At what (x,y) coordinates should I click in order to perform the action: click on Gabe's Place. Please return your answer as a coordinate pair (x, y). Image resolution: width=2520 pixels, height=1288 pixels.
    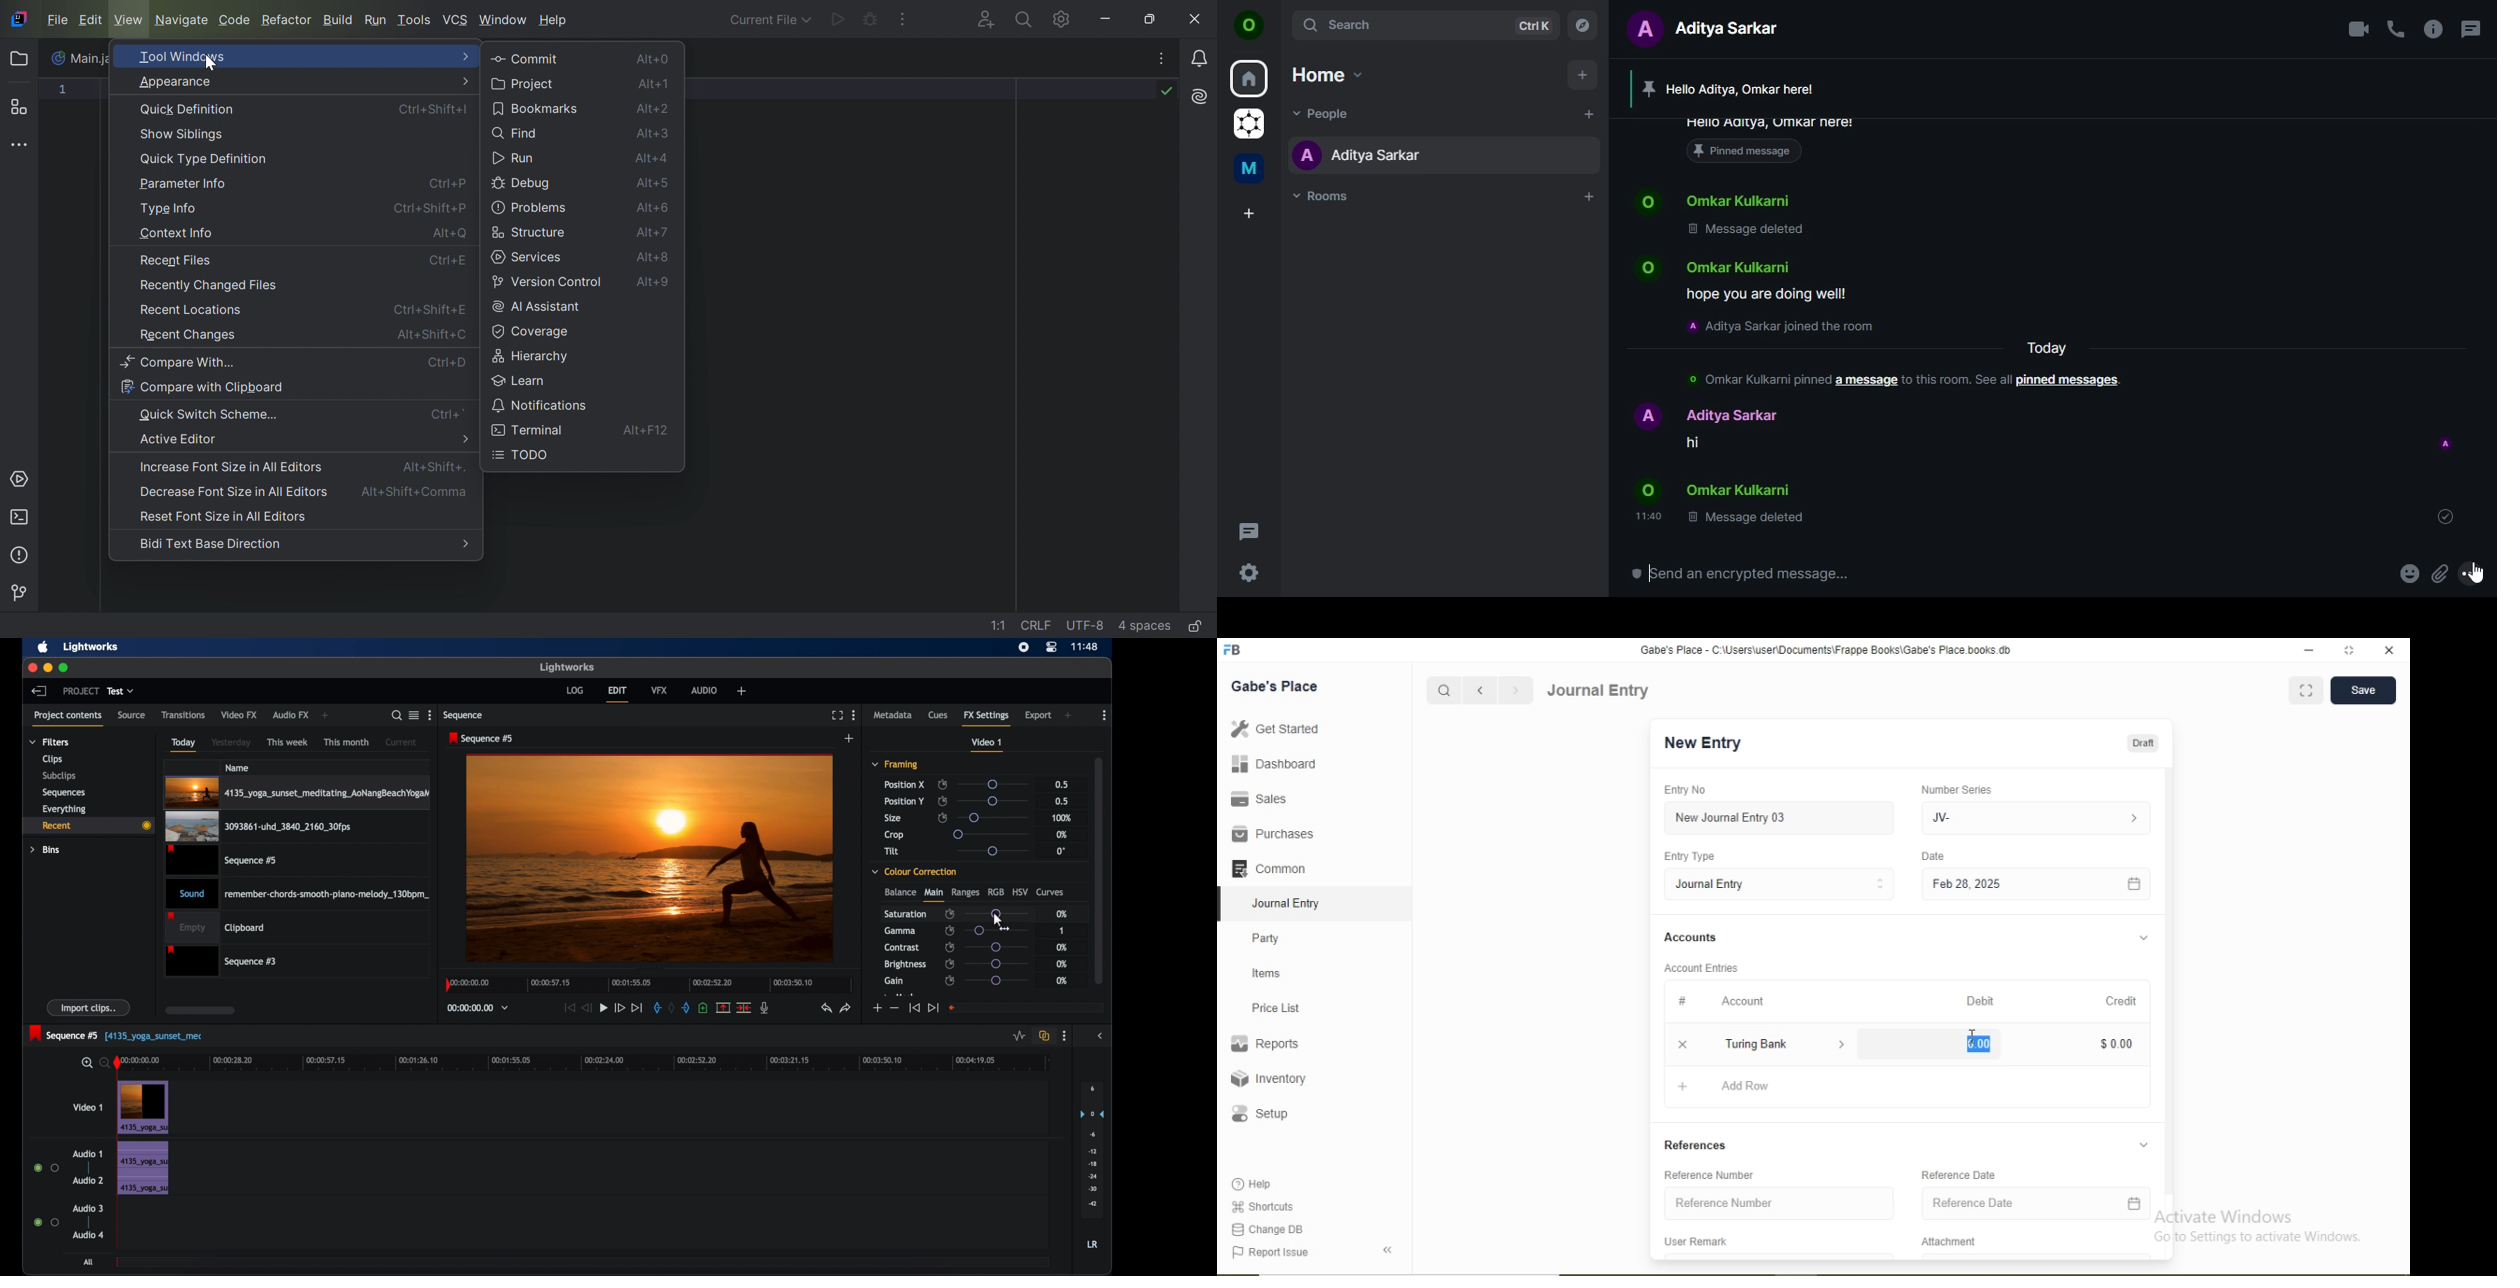
    Looking at the image, I should click on (1275, 687).